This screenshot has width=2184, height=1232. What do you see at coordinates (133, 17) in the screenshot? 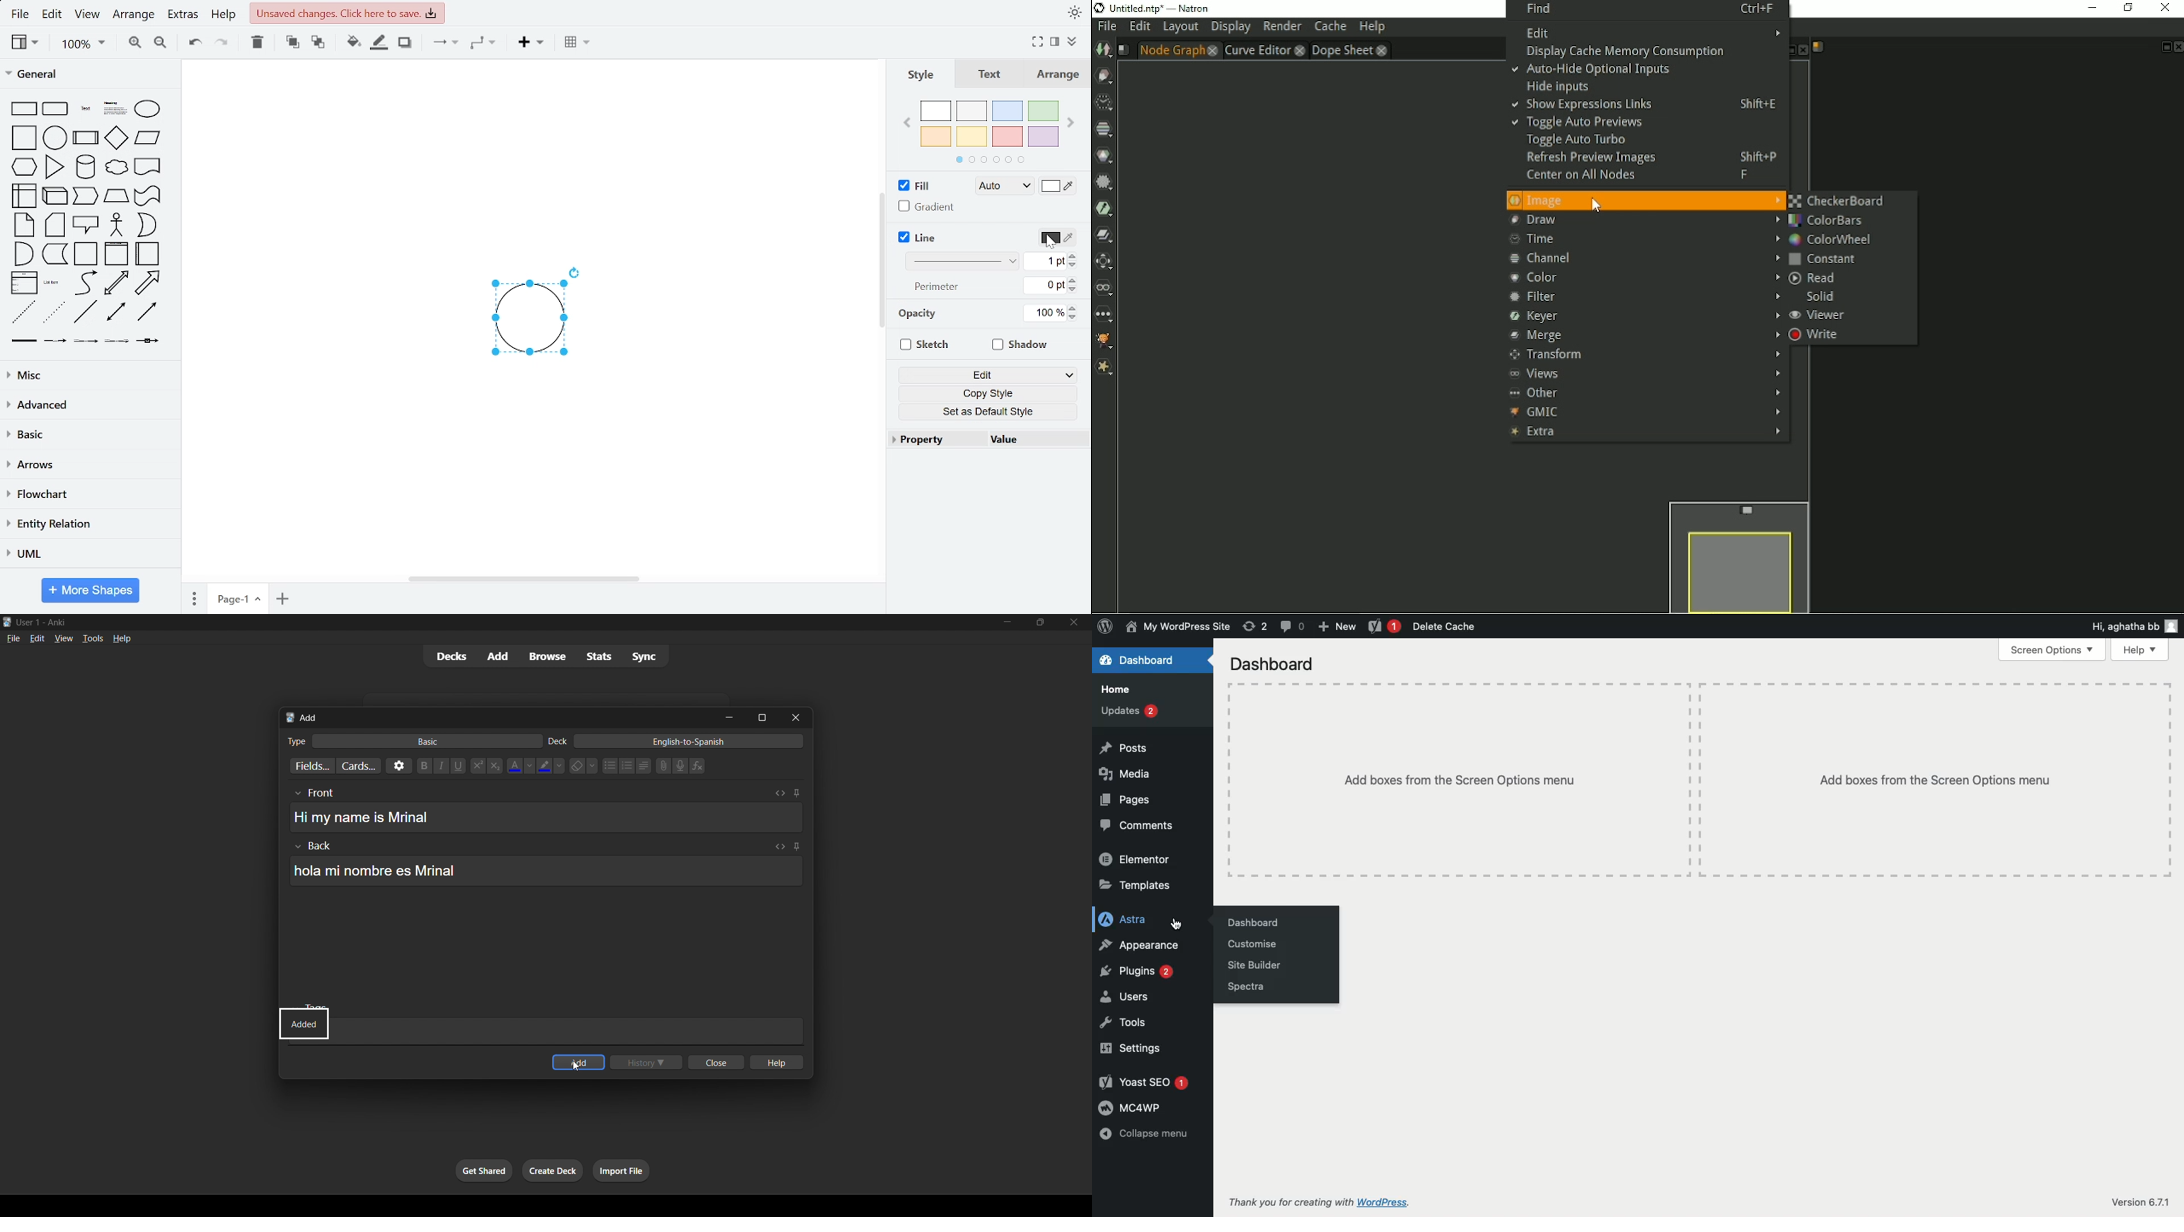
I see `arrange` at bounding box center [133, 17].